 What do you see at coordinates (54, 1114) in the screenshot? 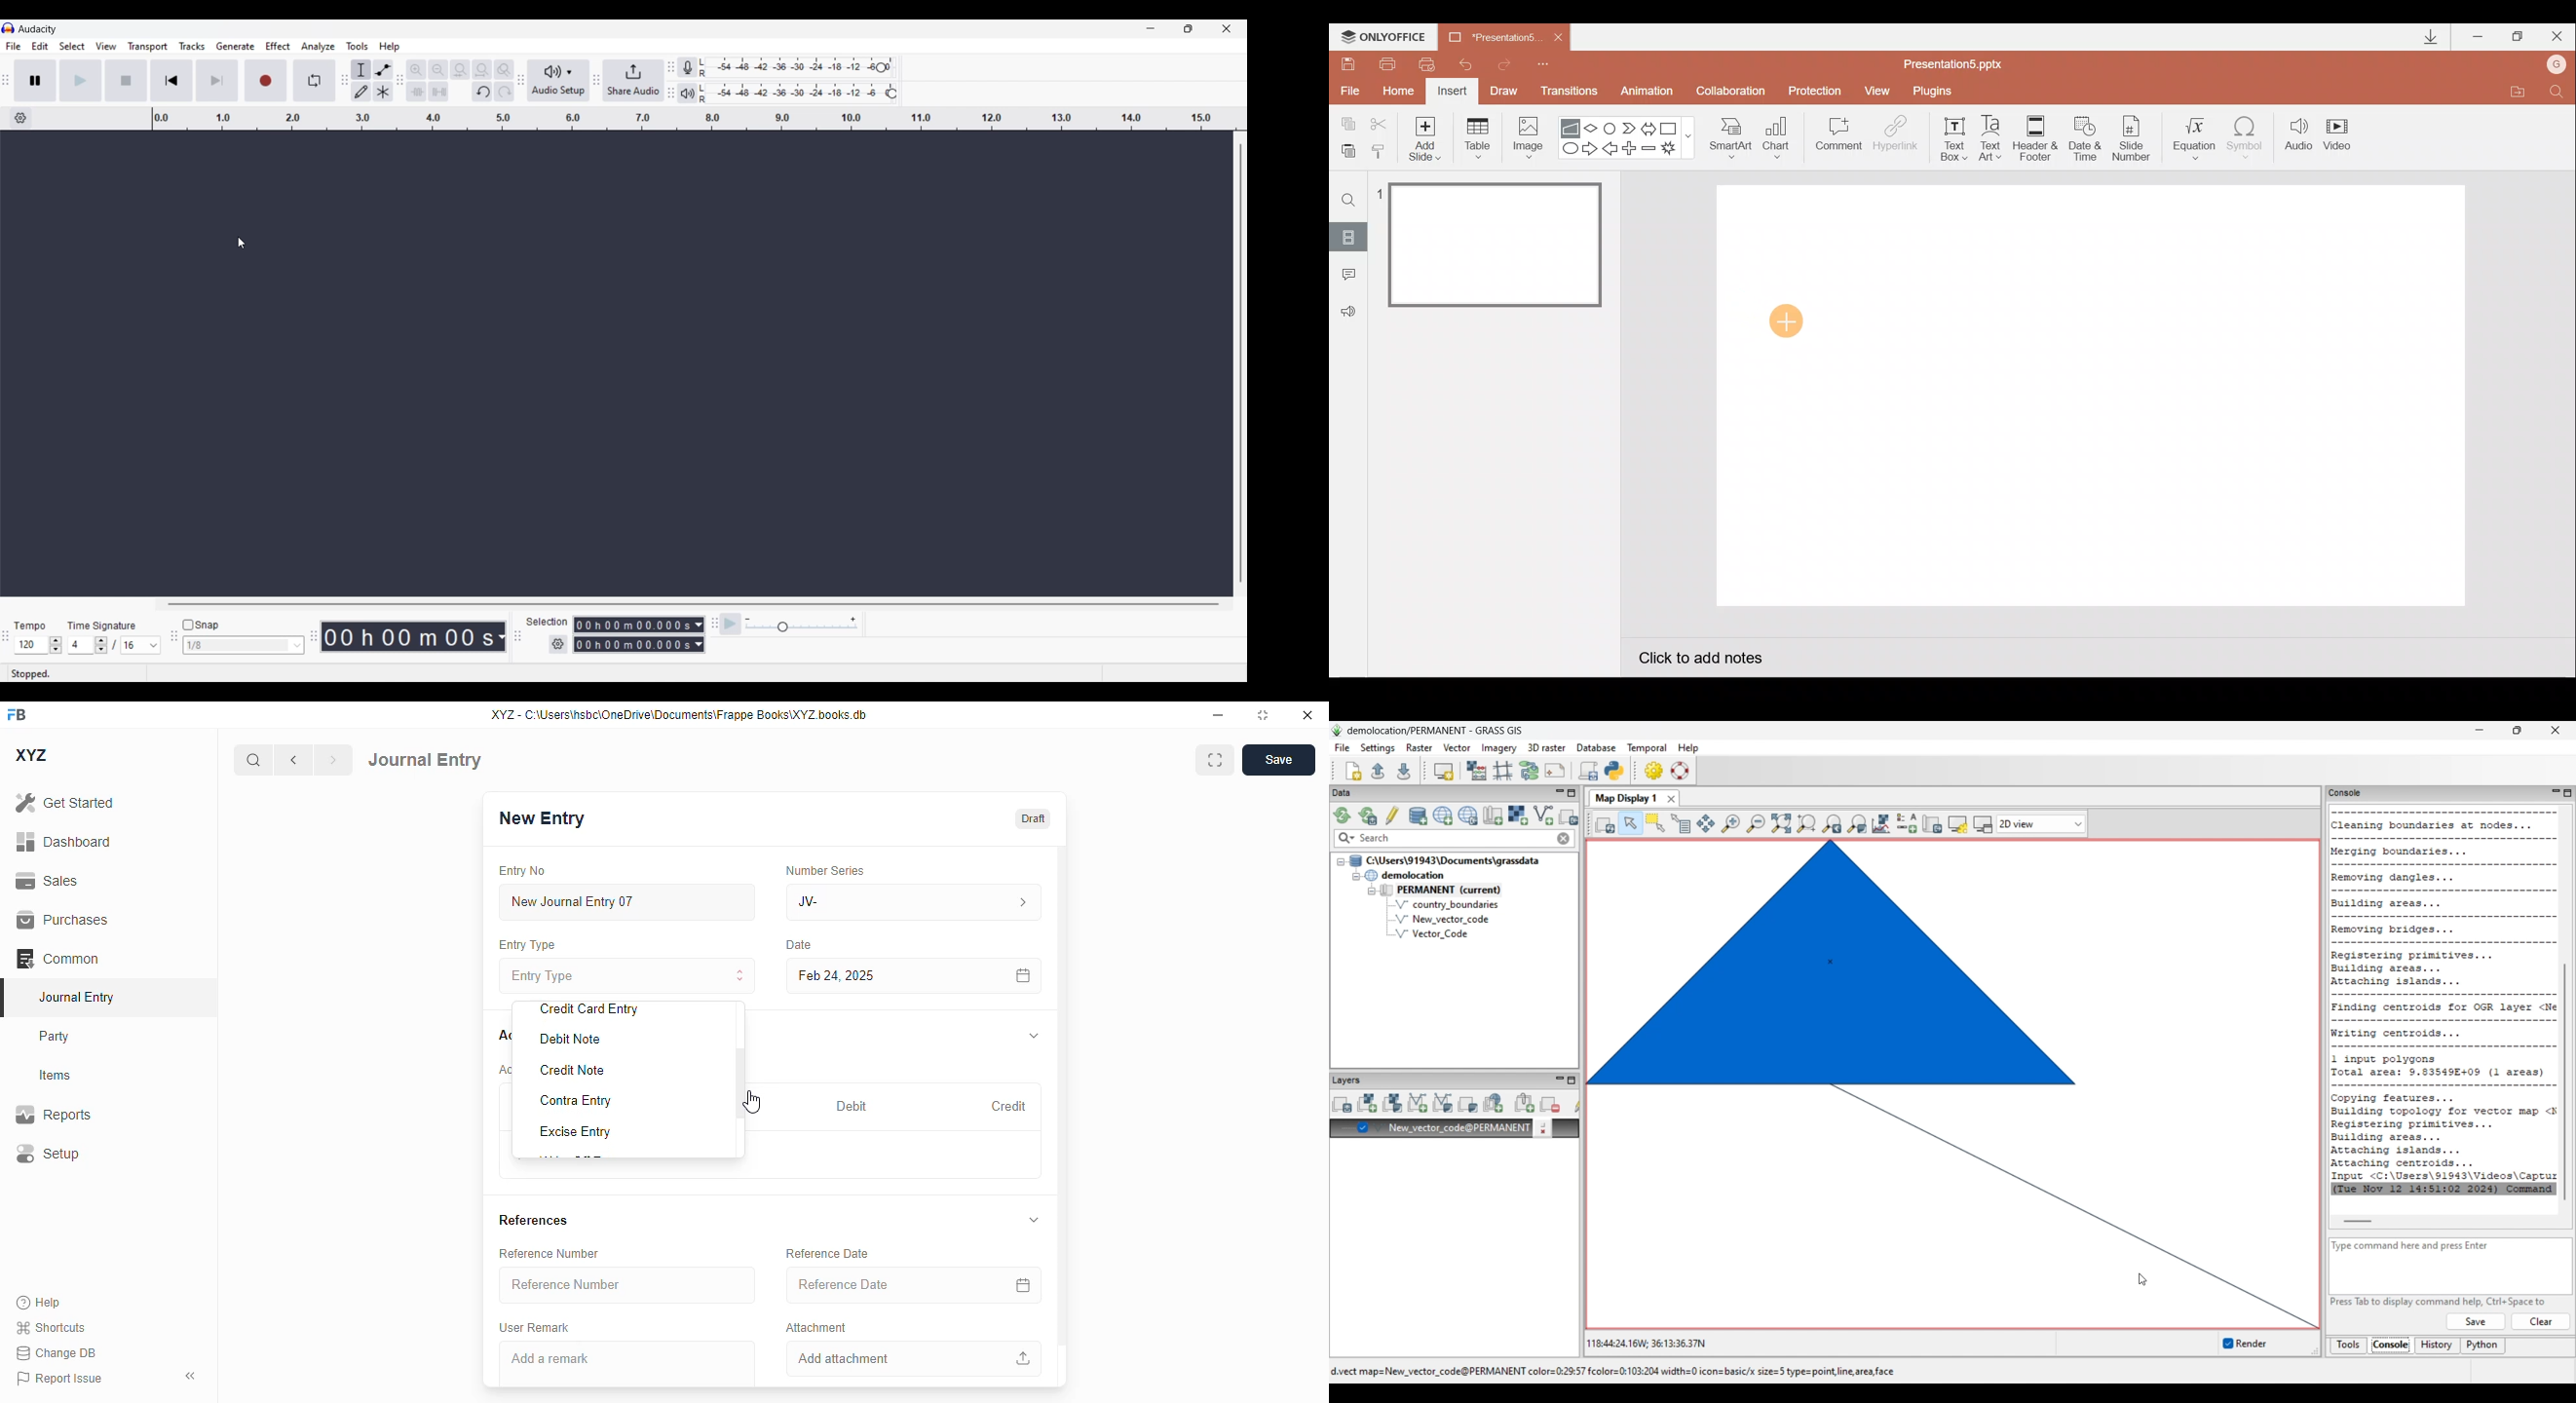
I see `reports` at bounding box center [54, 1114].